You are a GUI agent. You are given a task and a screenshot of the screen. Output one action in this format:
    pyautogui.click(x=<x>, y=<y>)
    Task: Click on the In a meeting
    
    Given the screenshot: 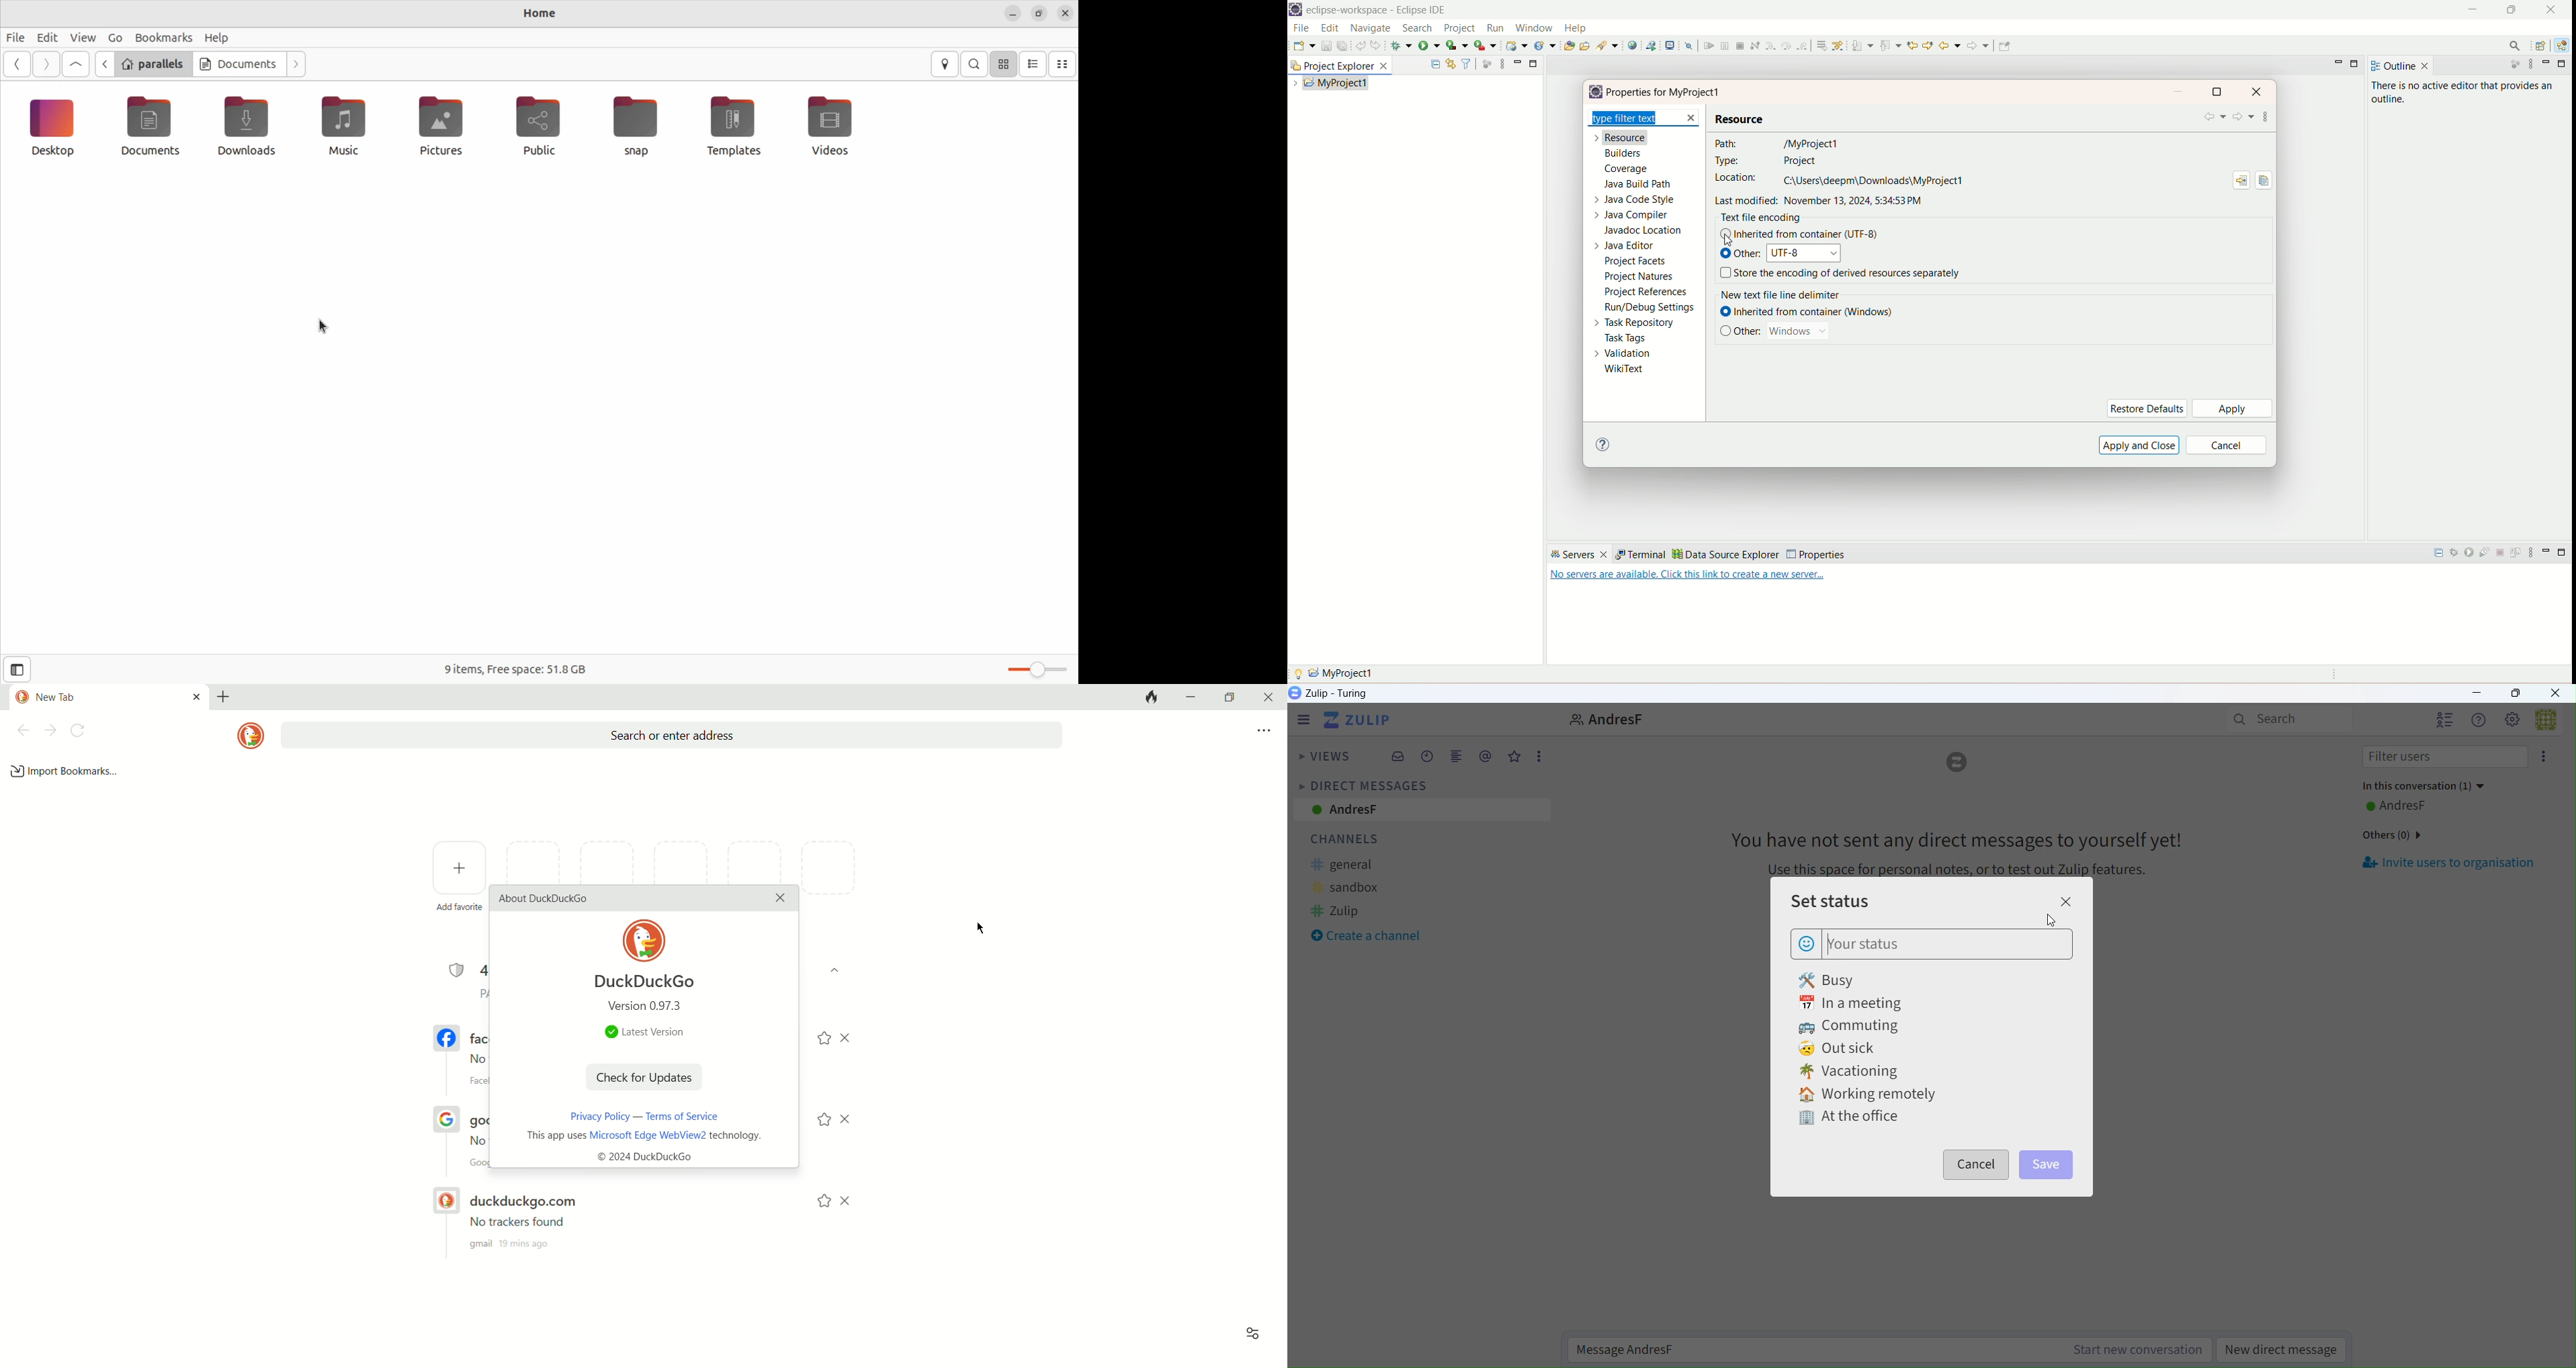 What is the action you would take?
    pyautogui.click(x=1850, y=1004)
    